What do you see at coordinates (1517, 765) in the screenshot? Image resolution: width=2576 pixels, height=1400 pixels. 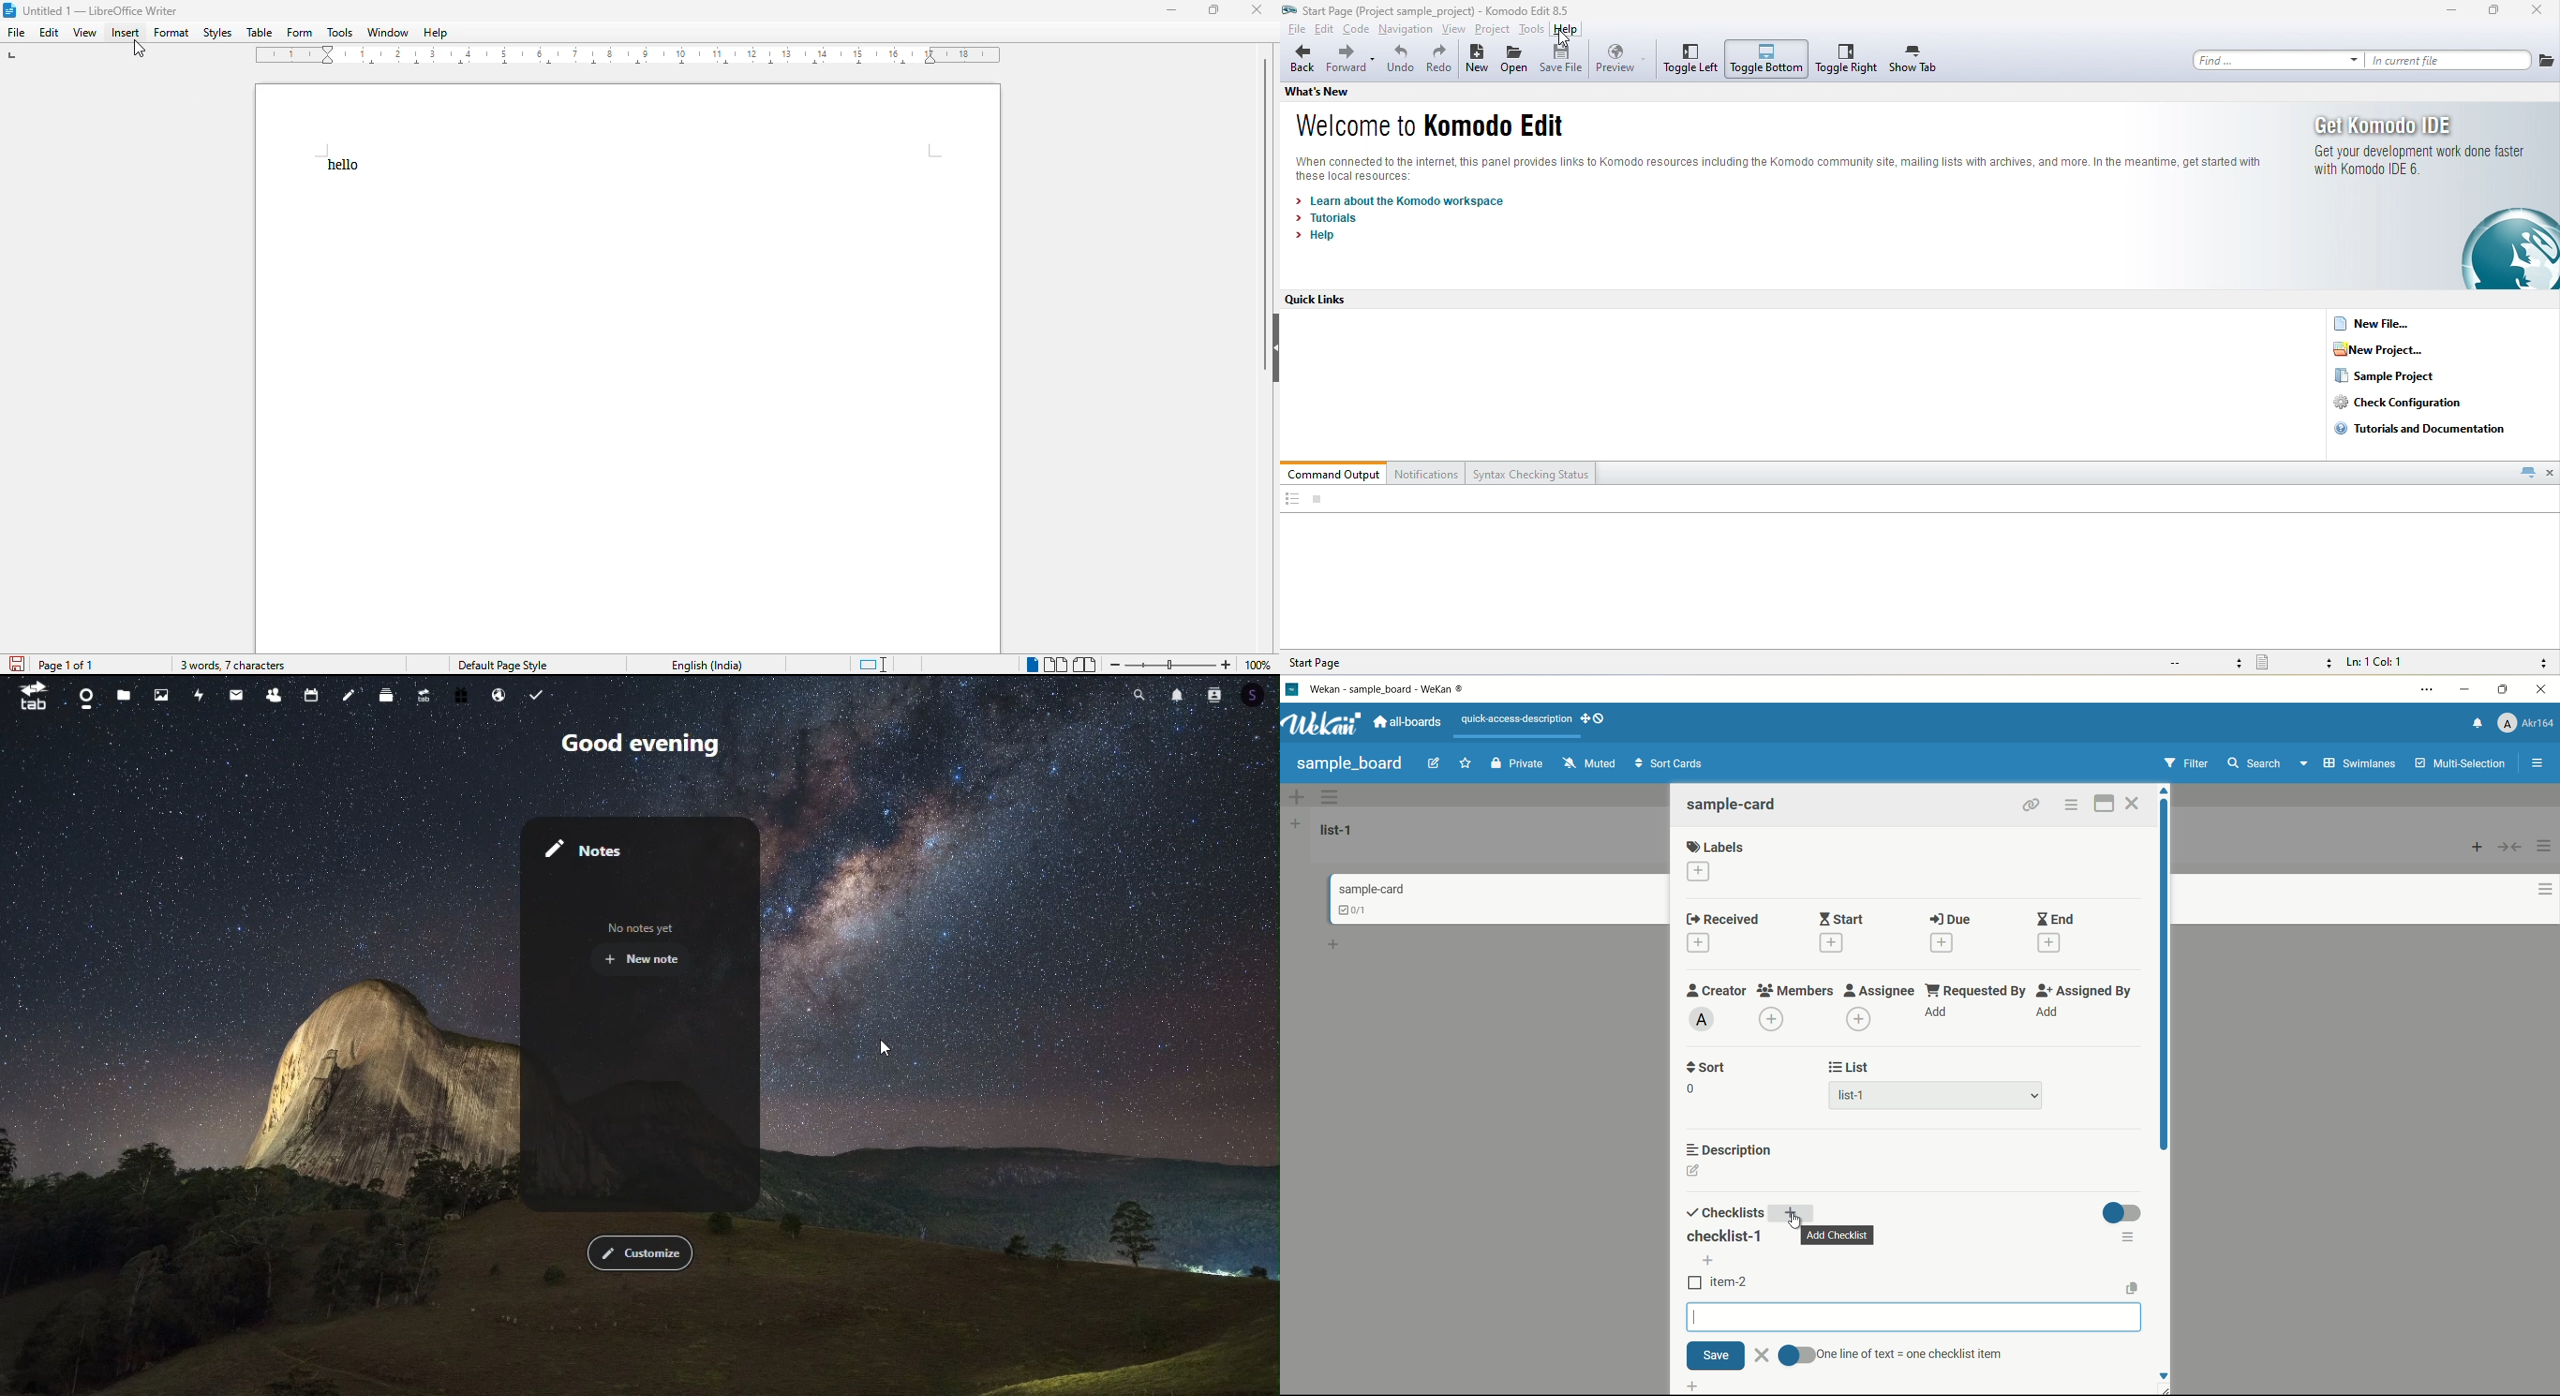 I see `private` at bounding box center [1517, 765].